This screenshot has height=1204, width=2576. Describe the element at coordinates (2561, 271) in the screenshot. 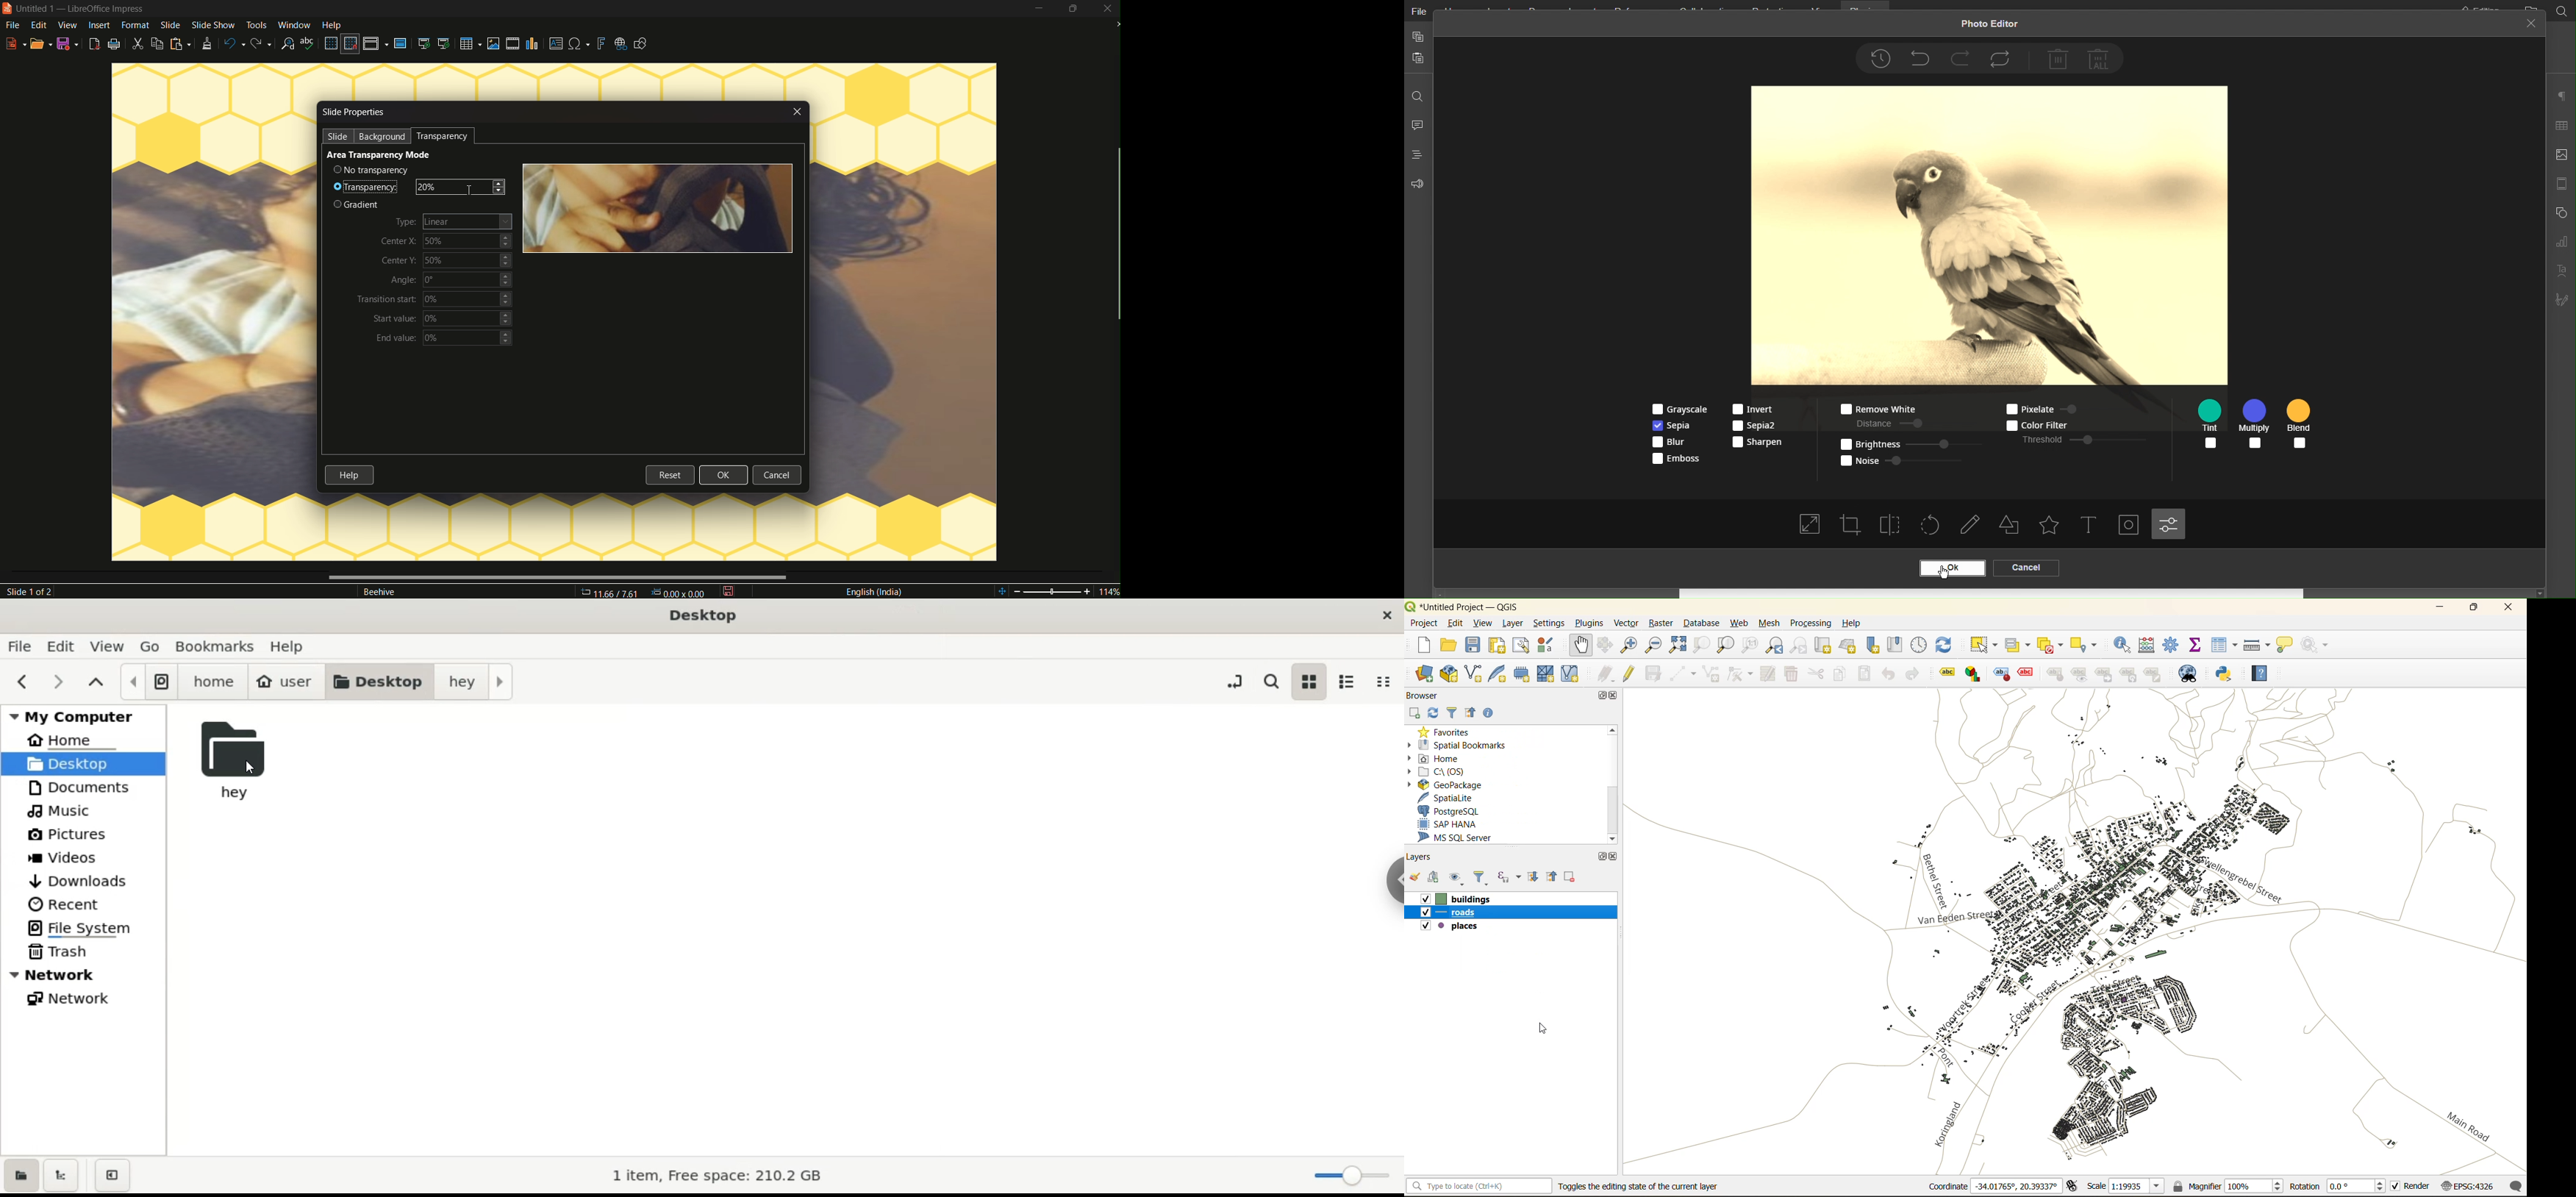

I see `Text Art` at that location.